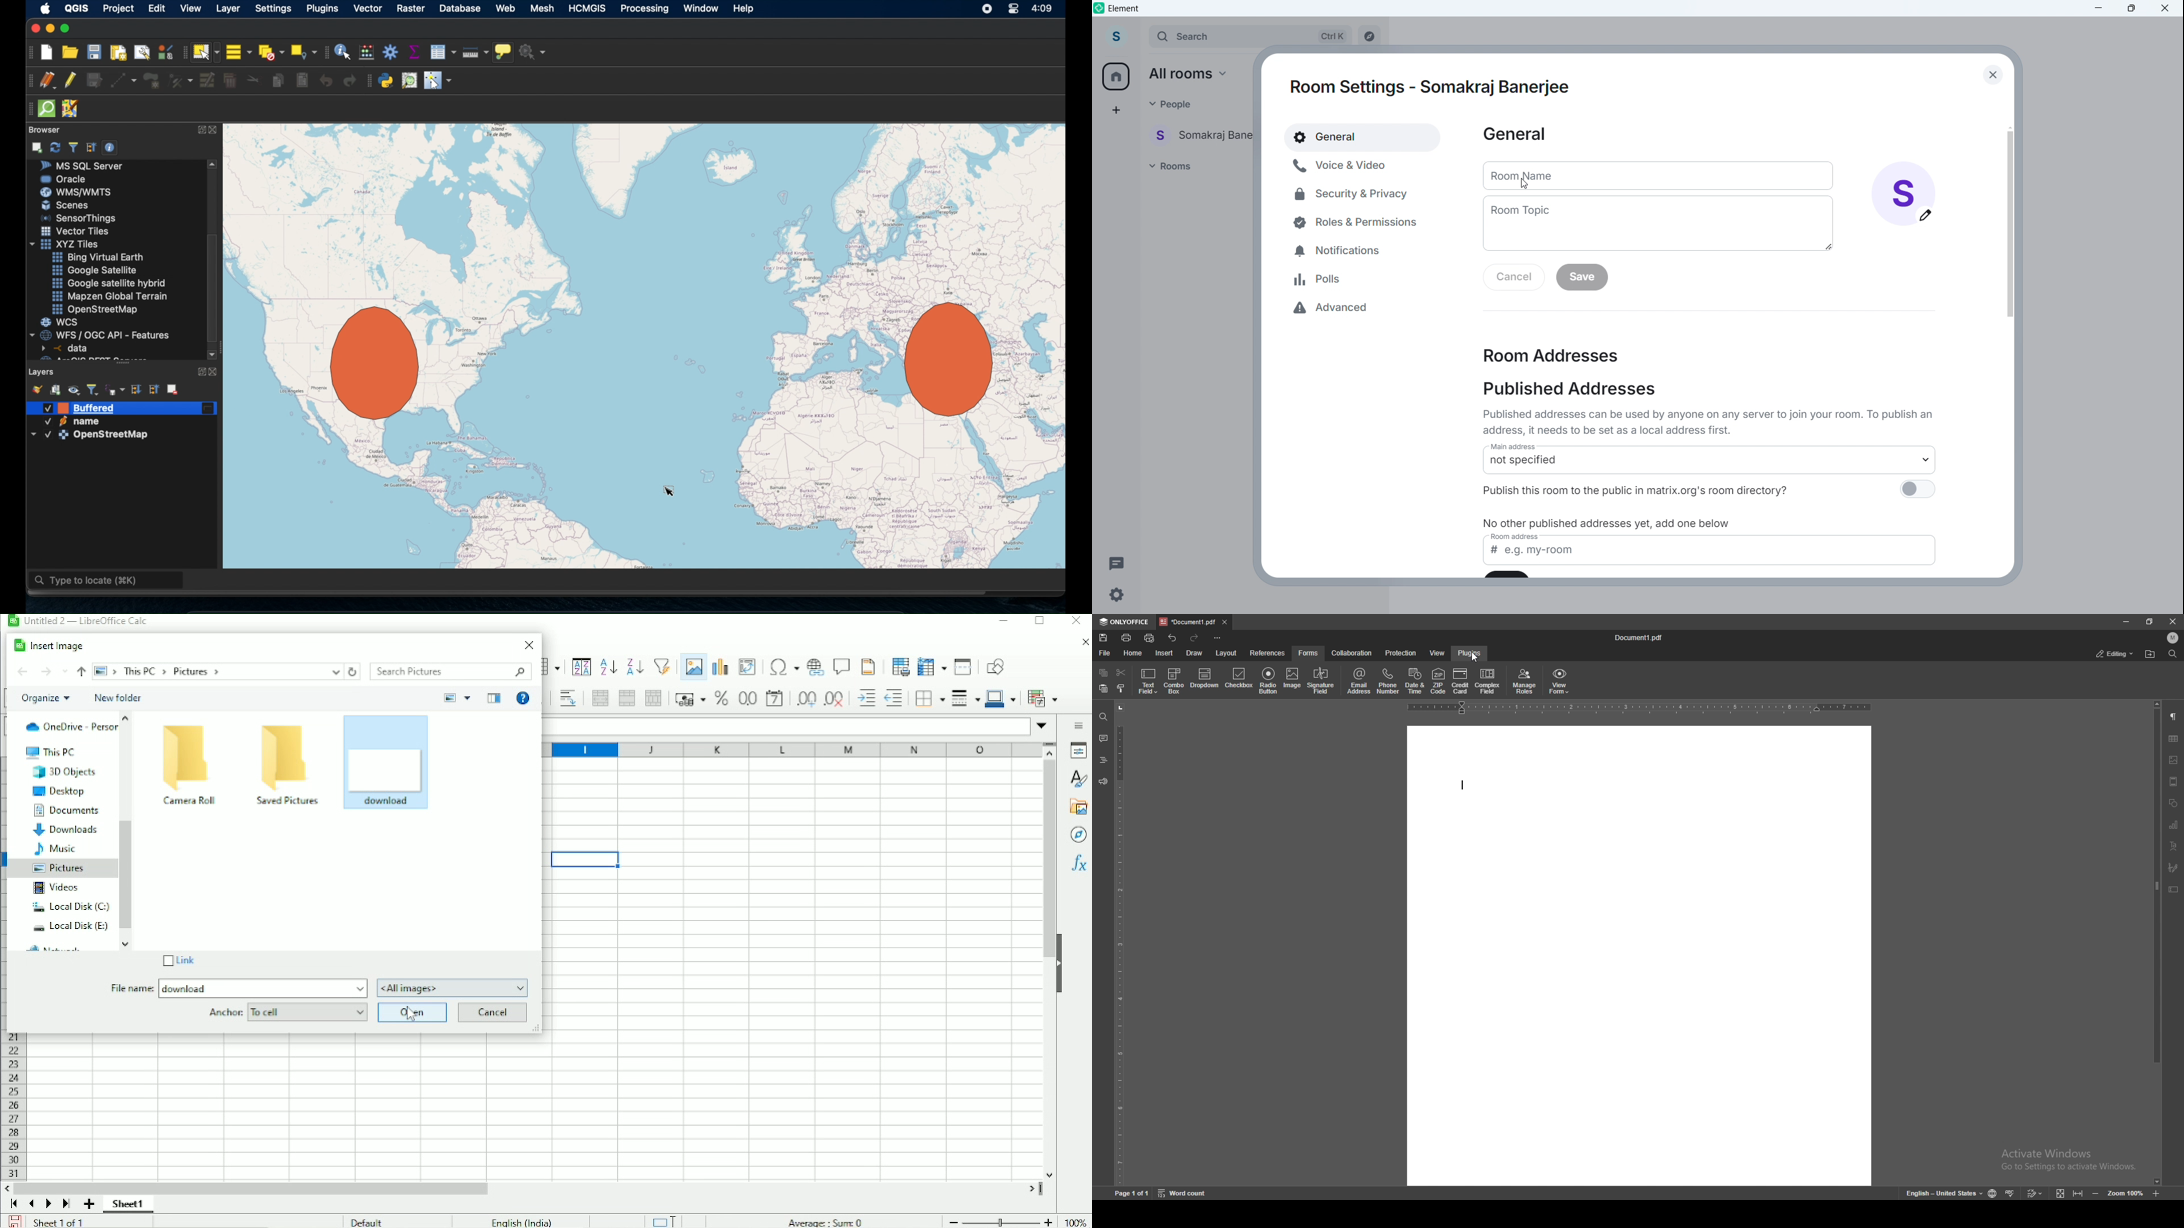 The height and width of the screenshot is (1232, 2184). I want to click on Wrap text, so click(567, 698).